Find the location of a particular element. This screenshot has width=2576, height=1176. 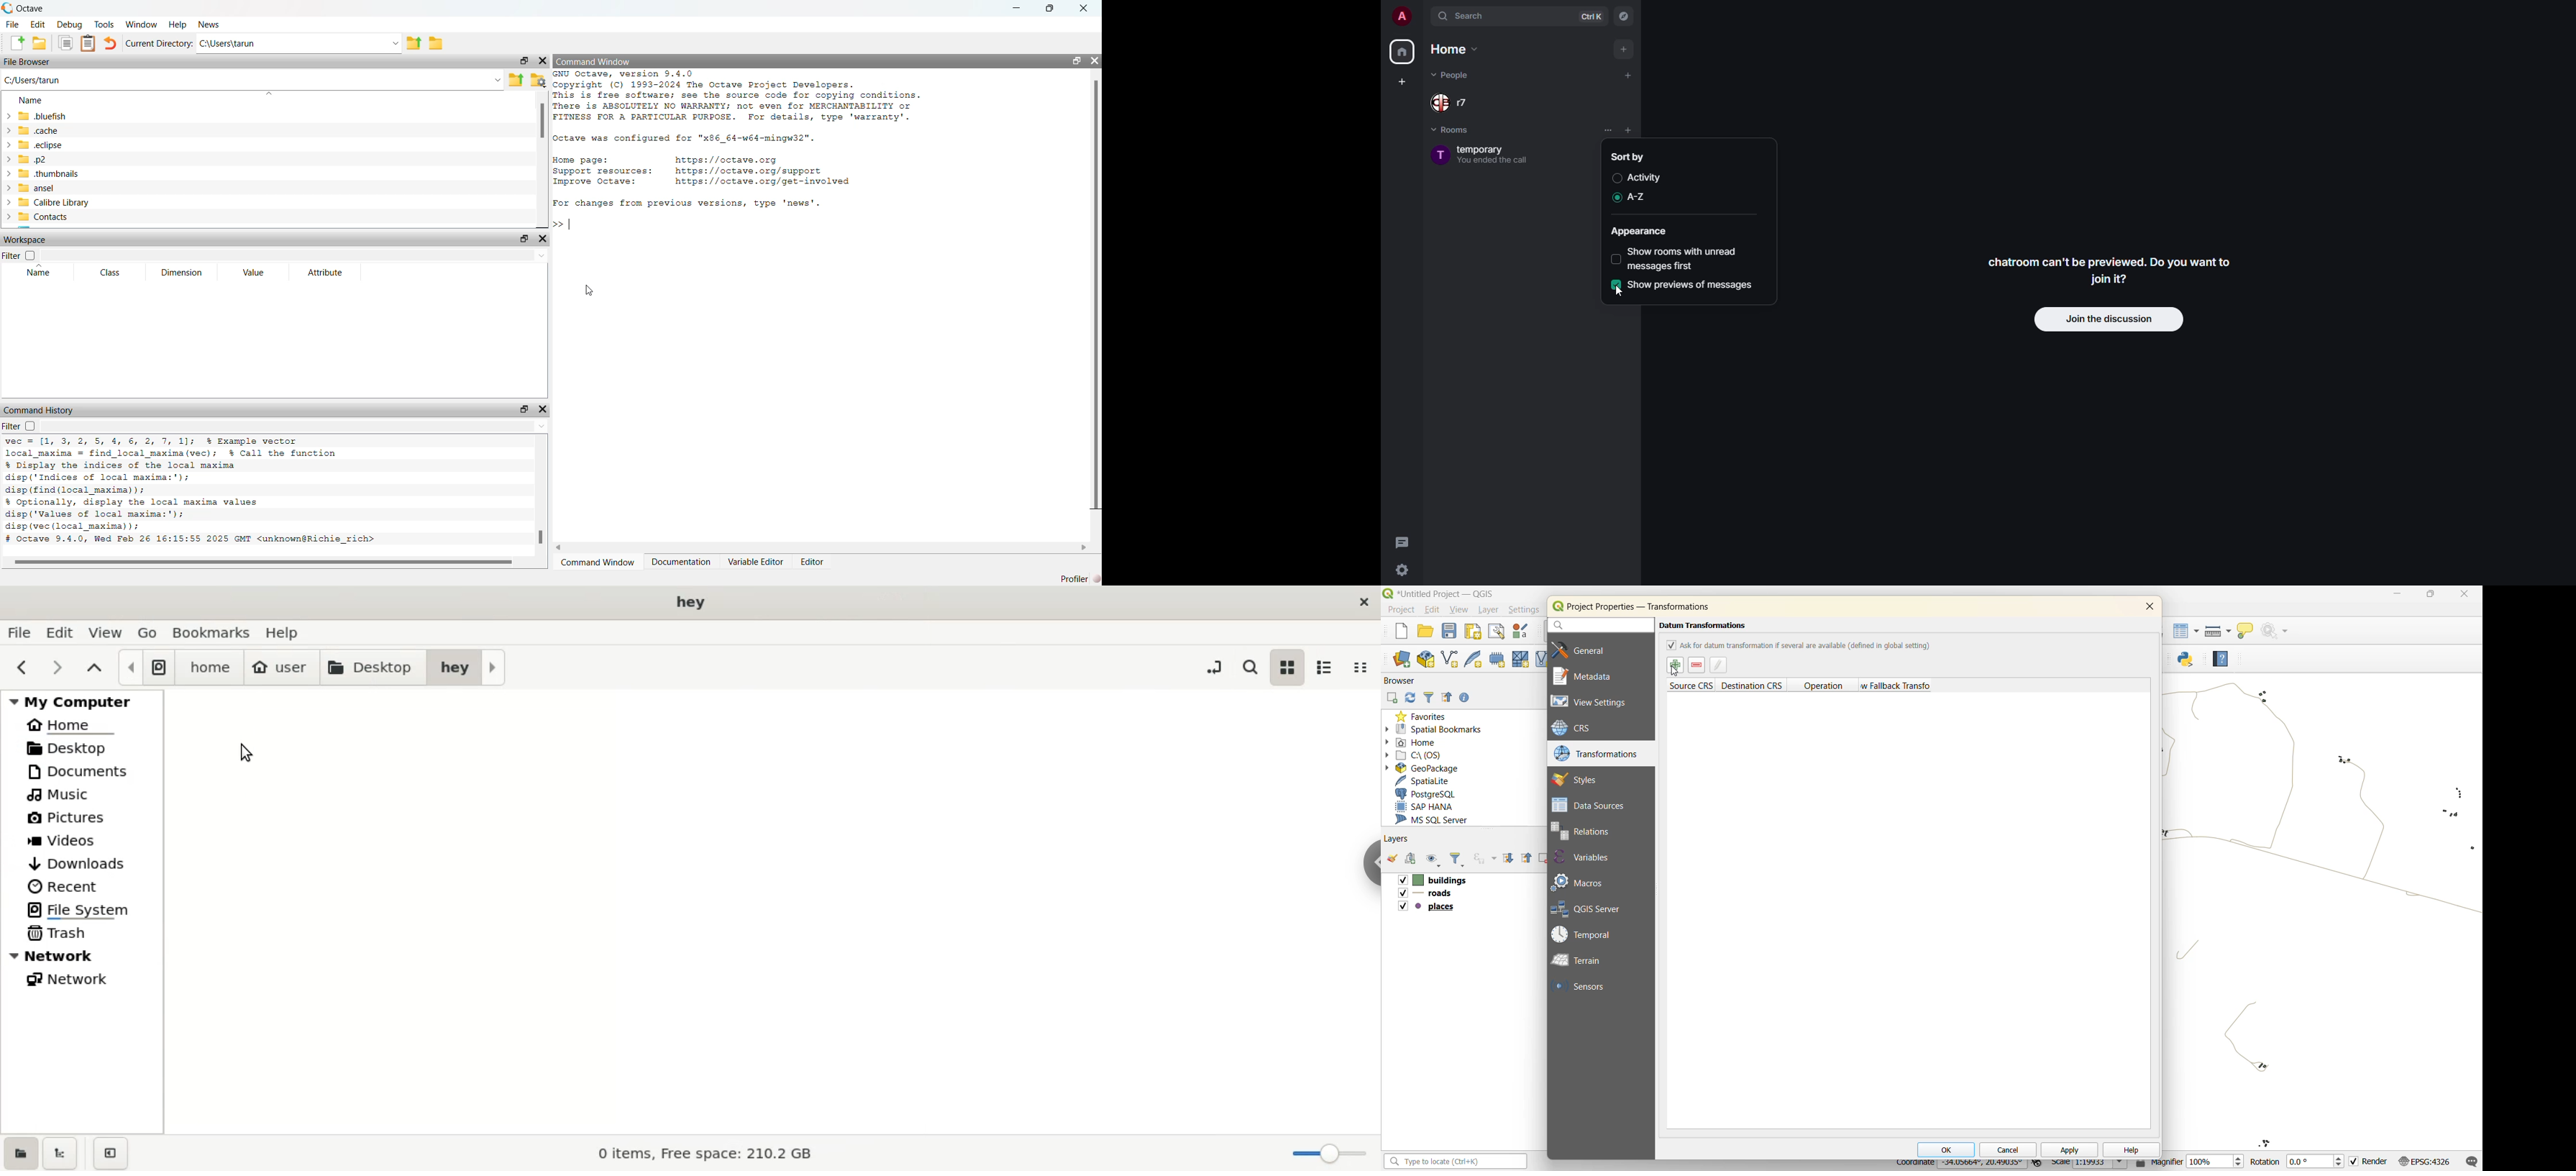

buildings is located at coordinates (1432, 880).